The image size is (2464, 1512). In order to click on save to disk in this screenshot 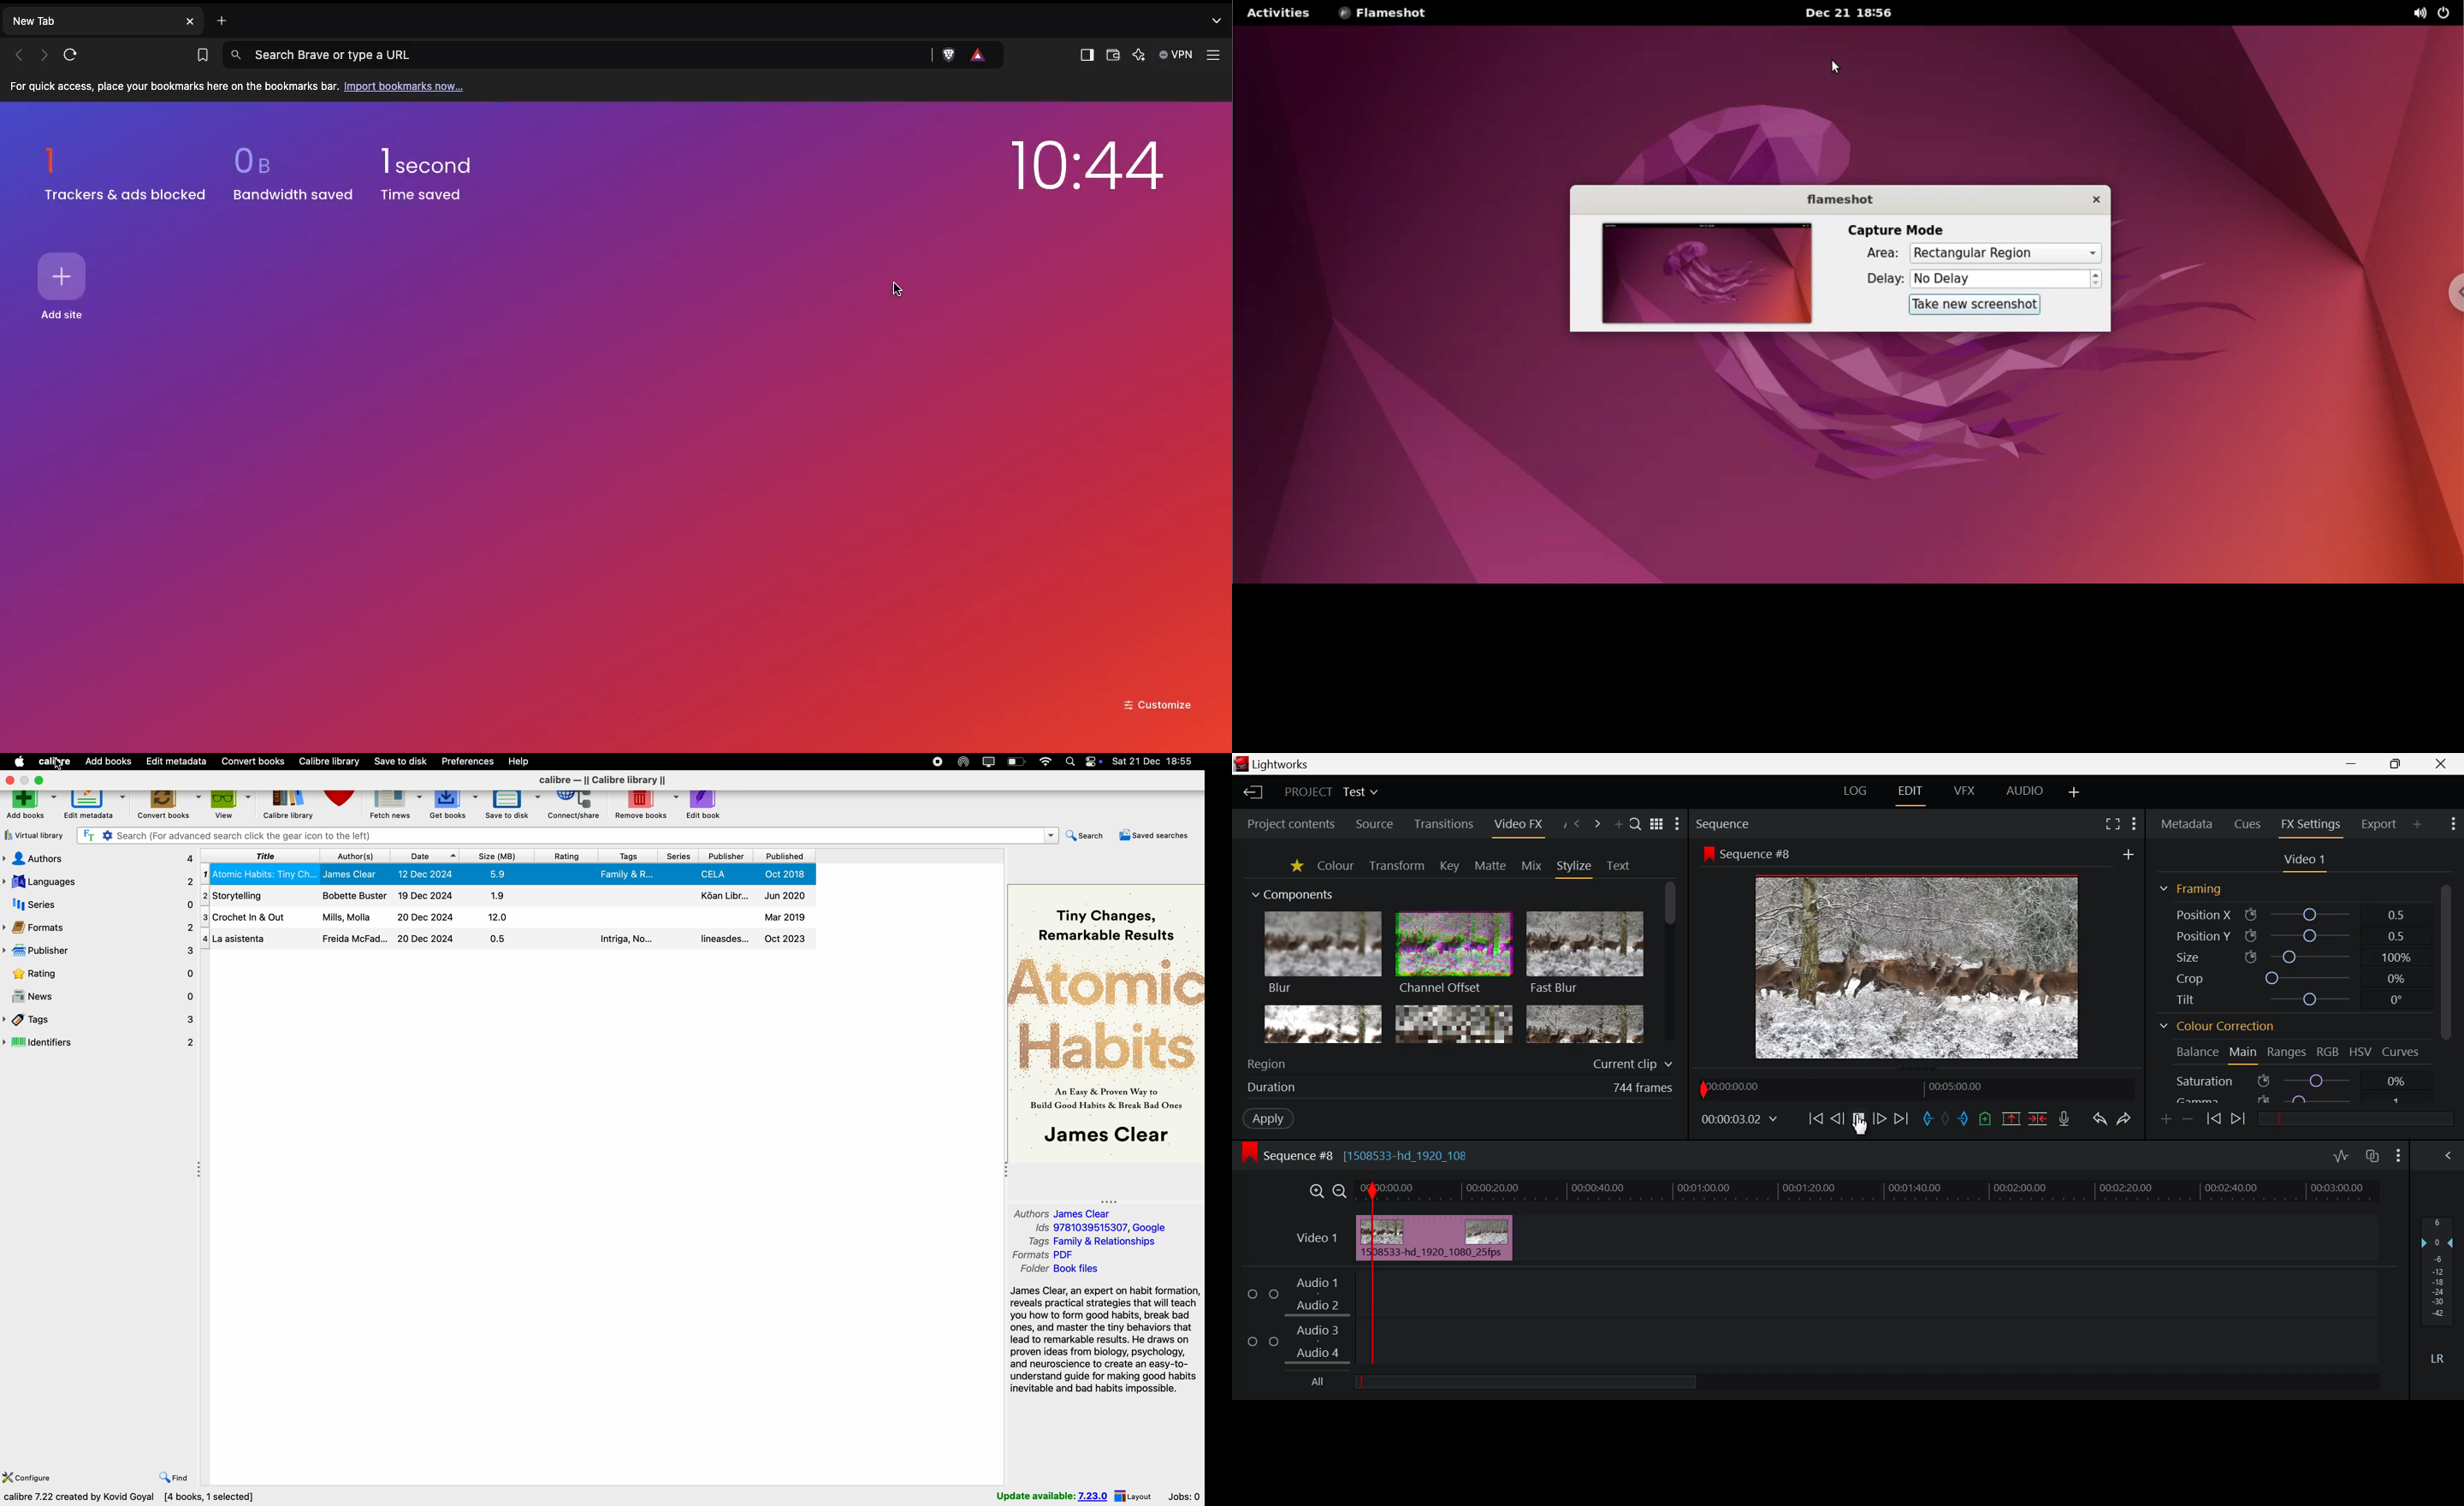, I will do `click(400, 762)`.